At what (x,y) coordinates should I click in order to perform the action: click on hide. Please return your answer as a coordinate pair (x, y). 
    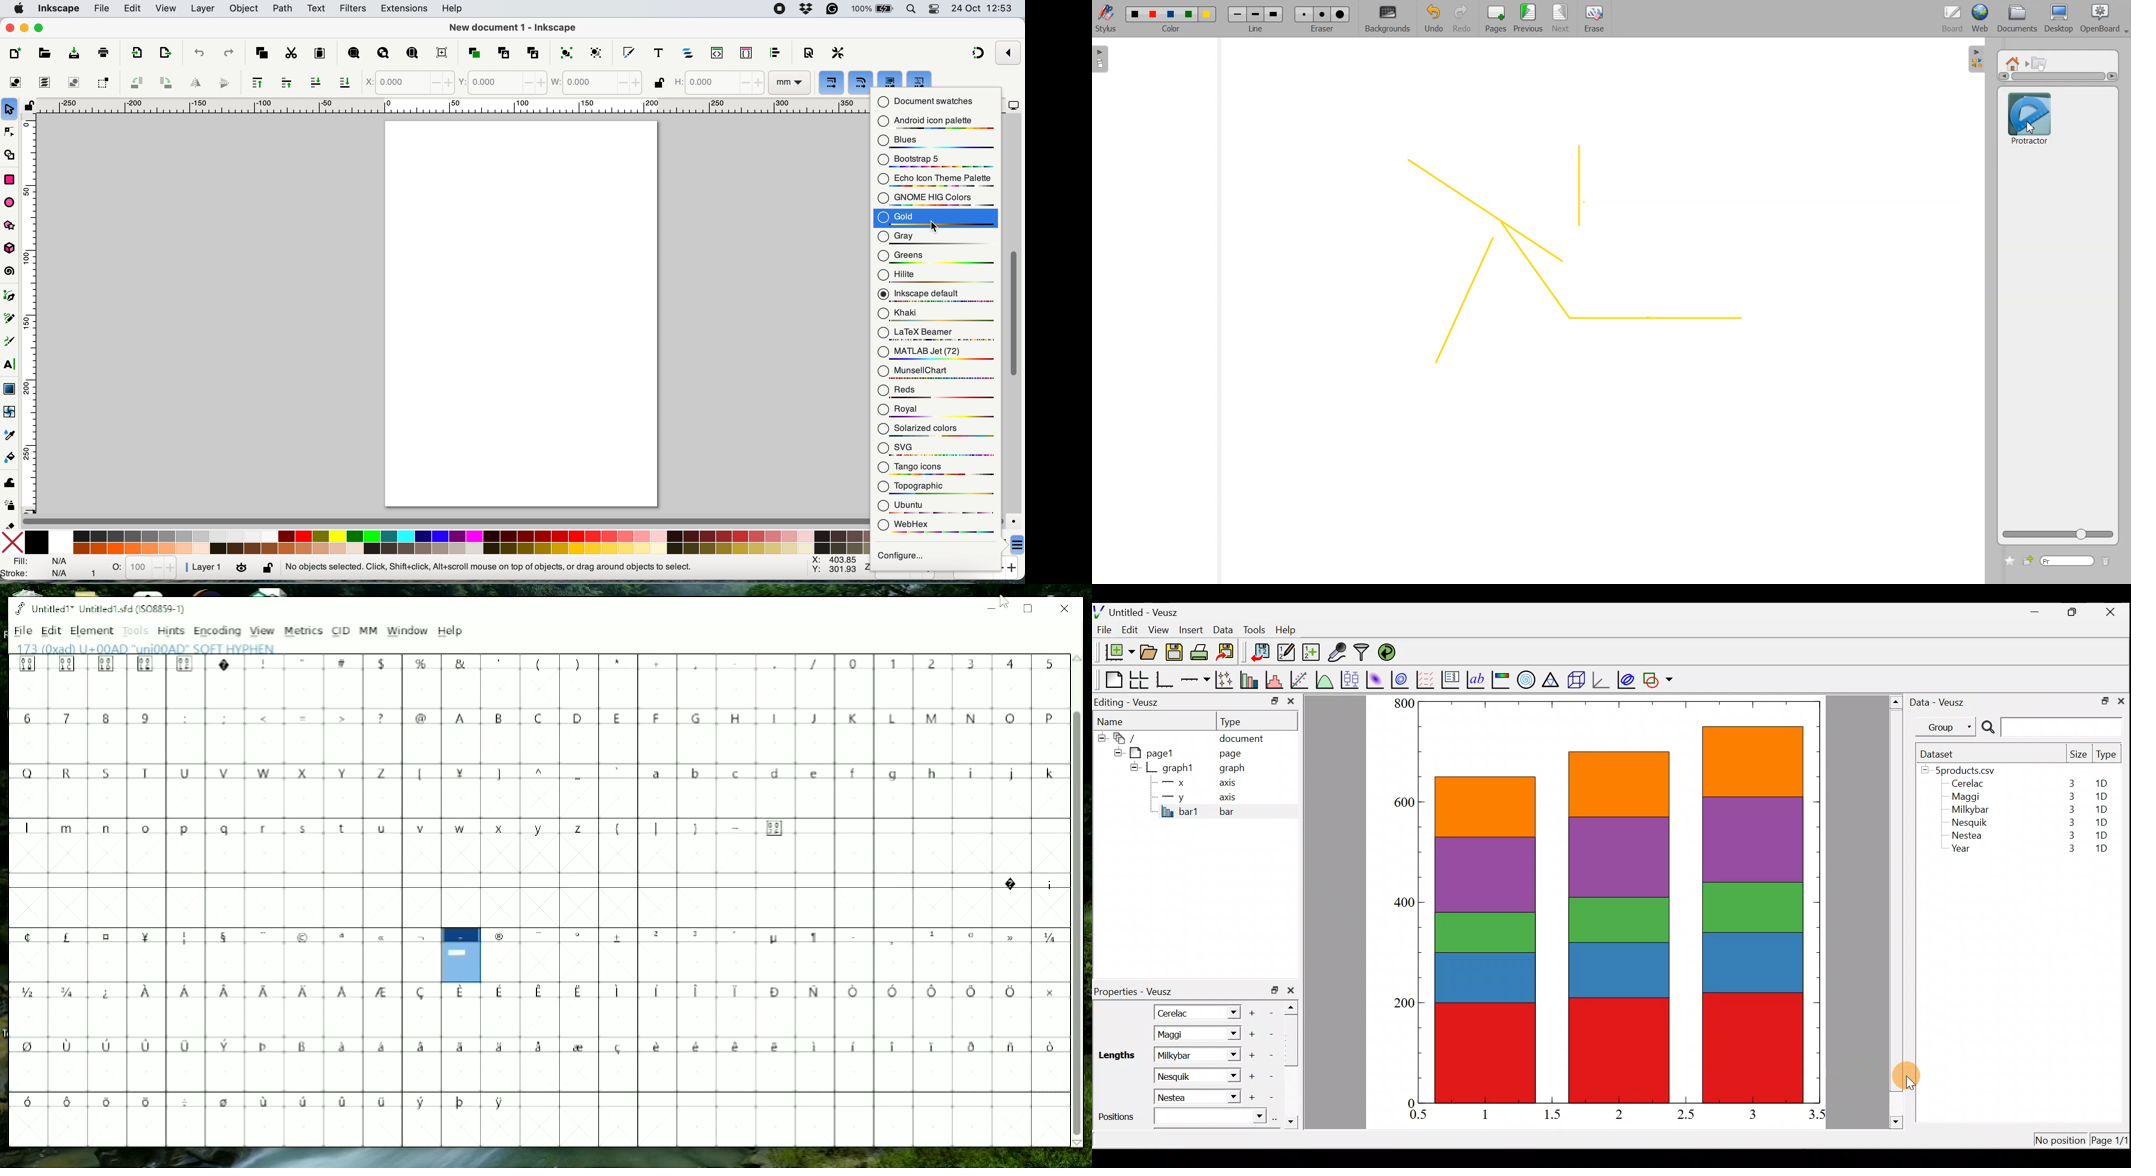
    Looking at the image, I should click on (1101, 736).